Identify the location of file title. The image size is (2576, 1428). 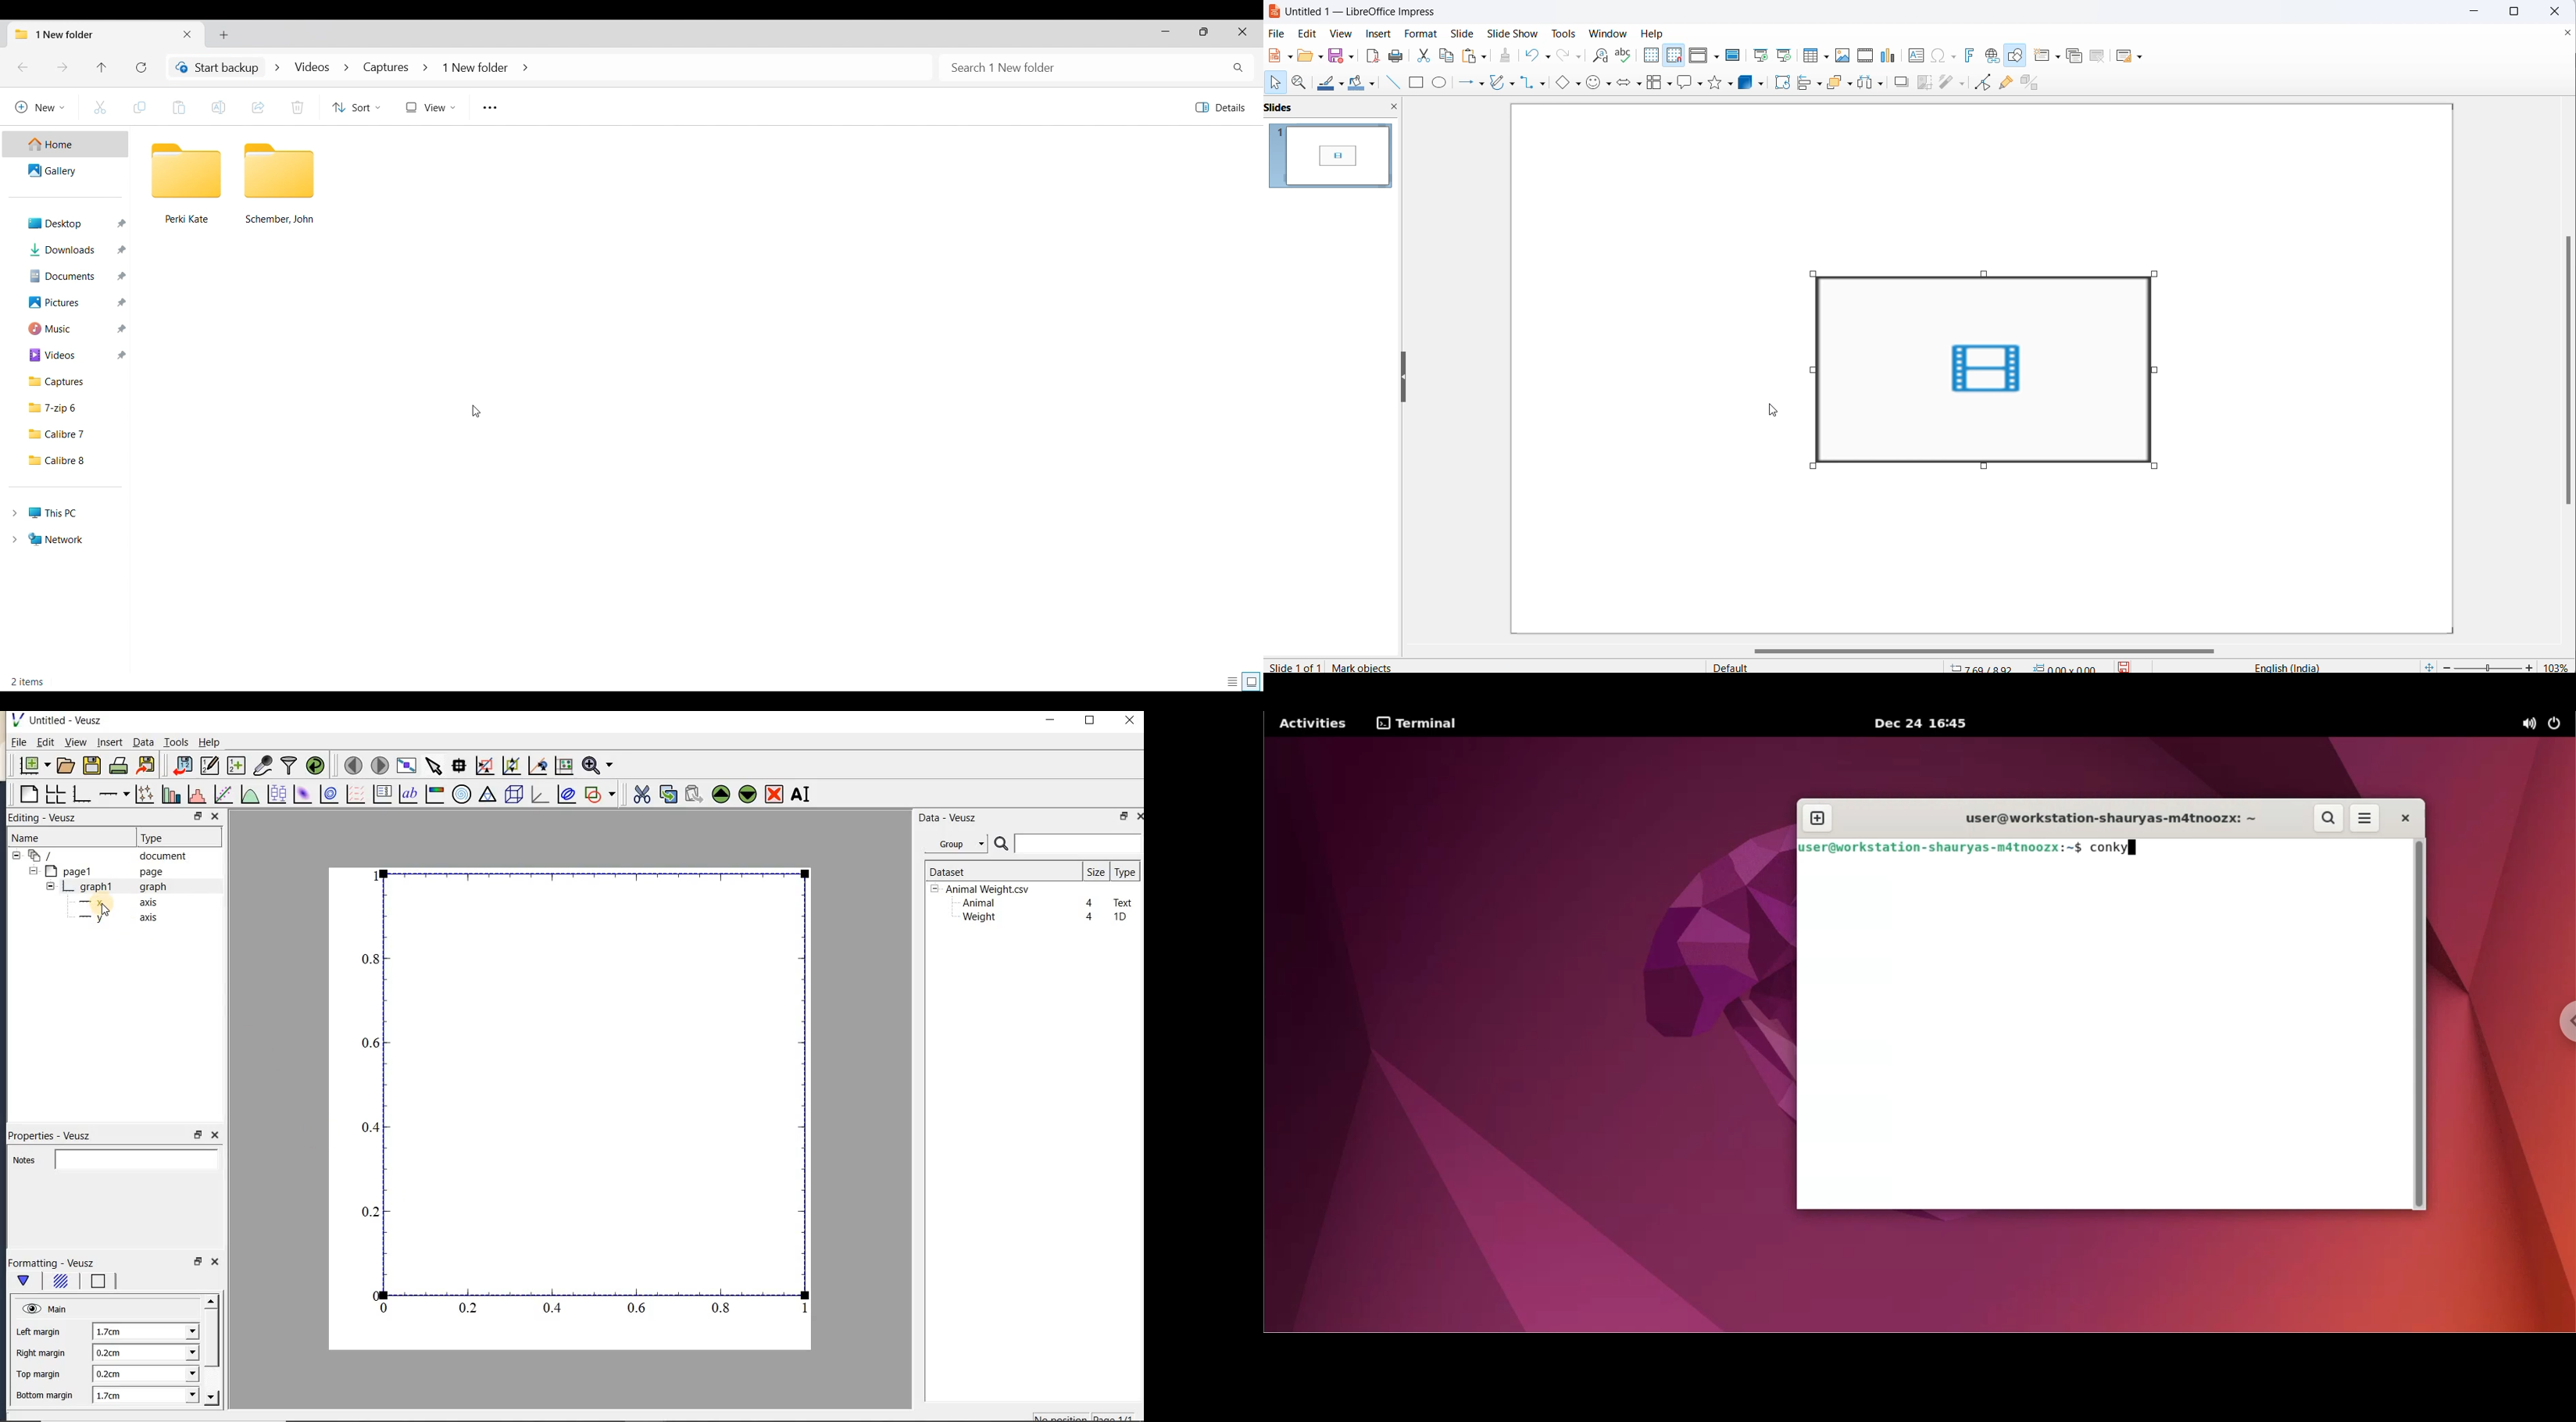
(1365, 12).